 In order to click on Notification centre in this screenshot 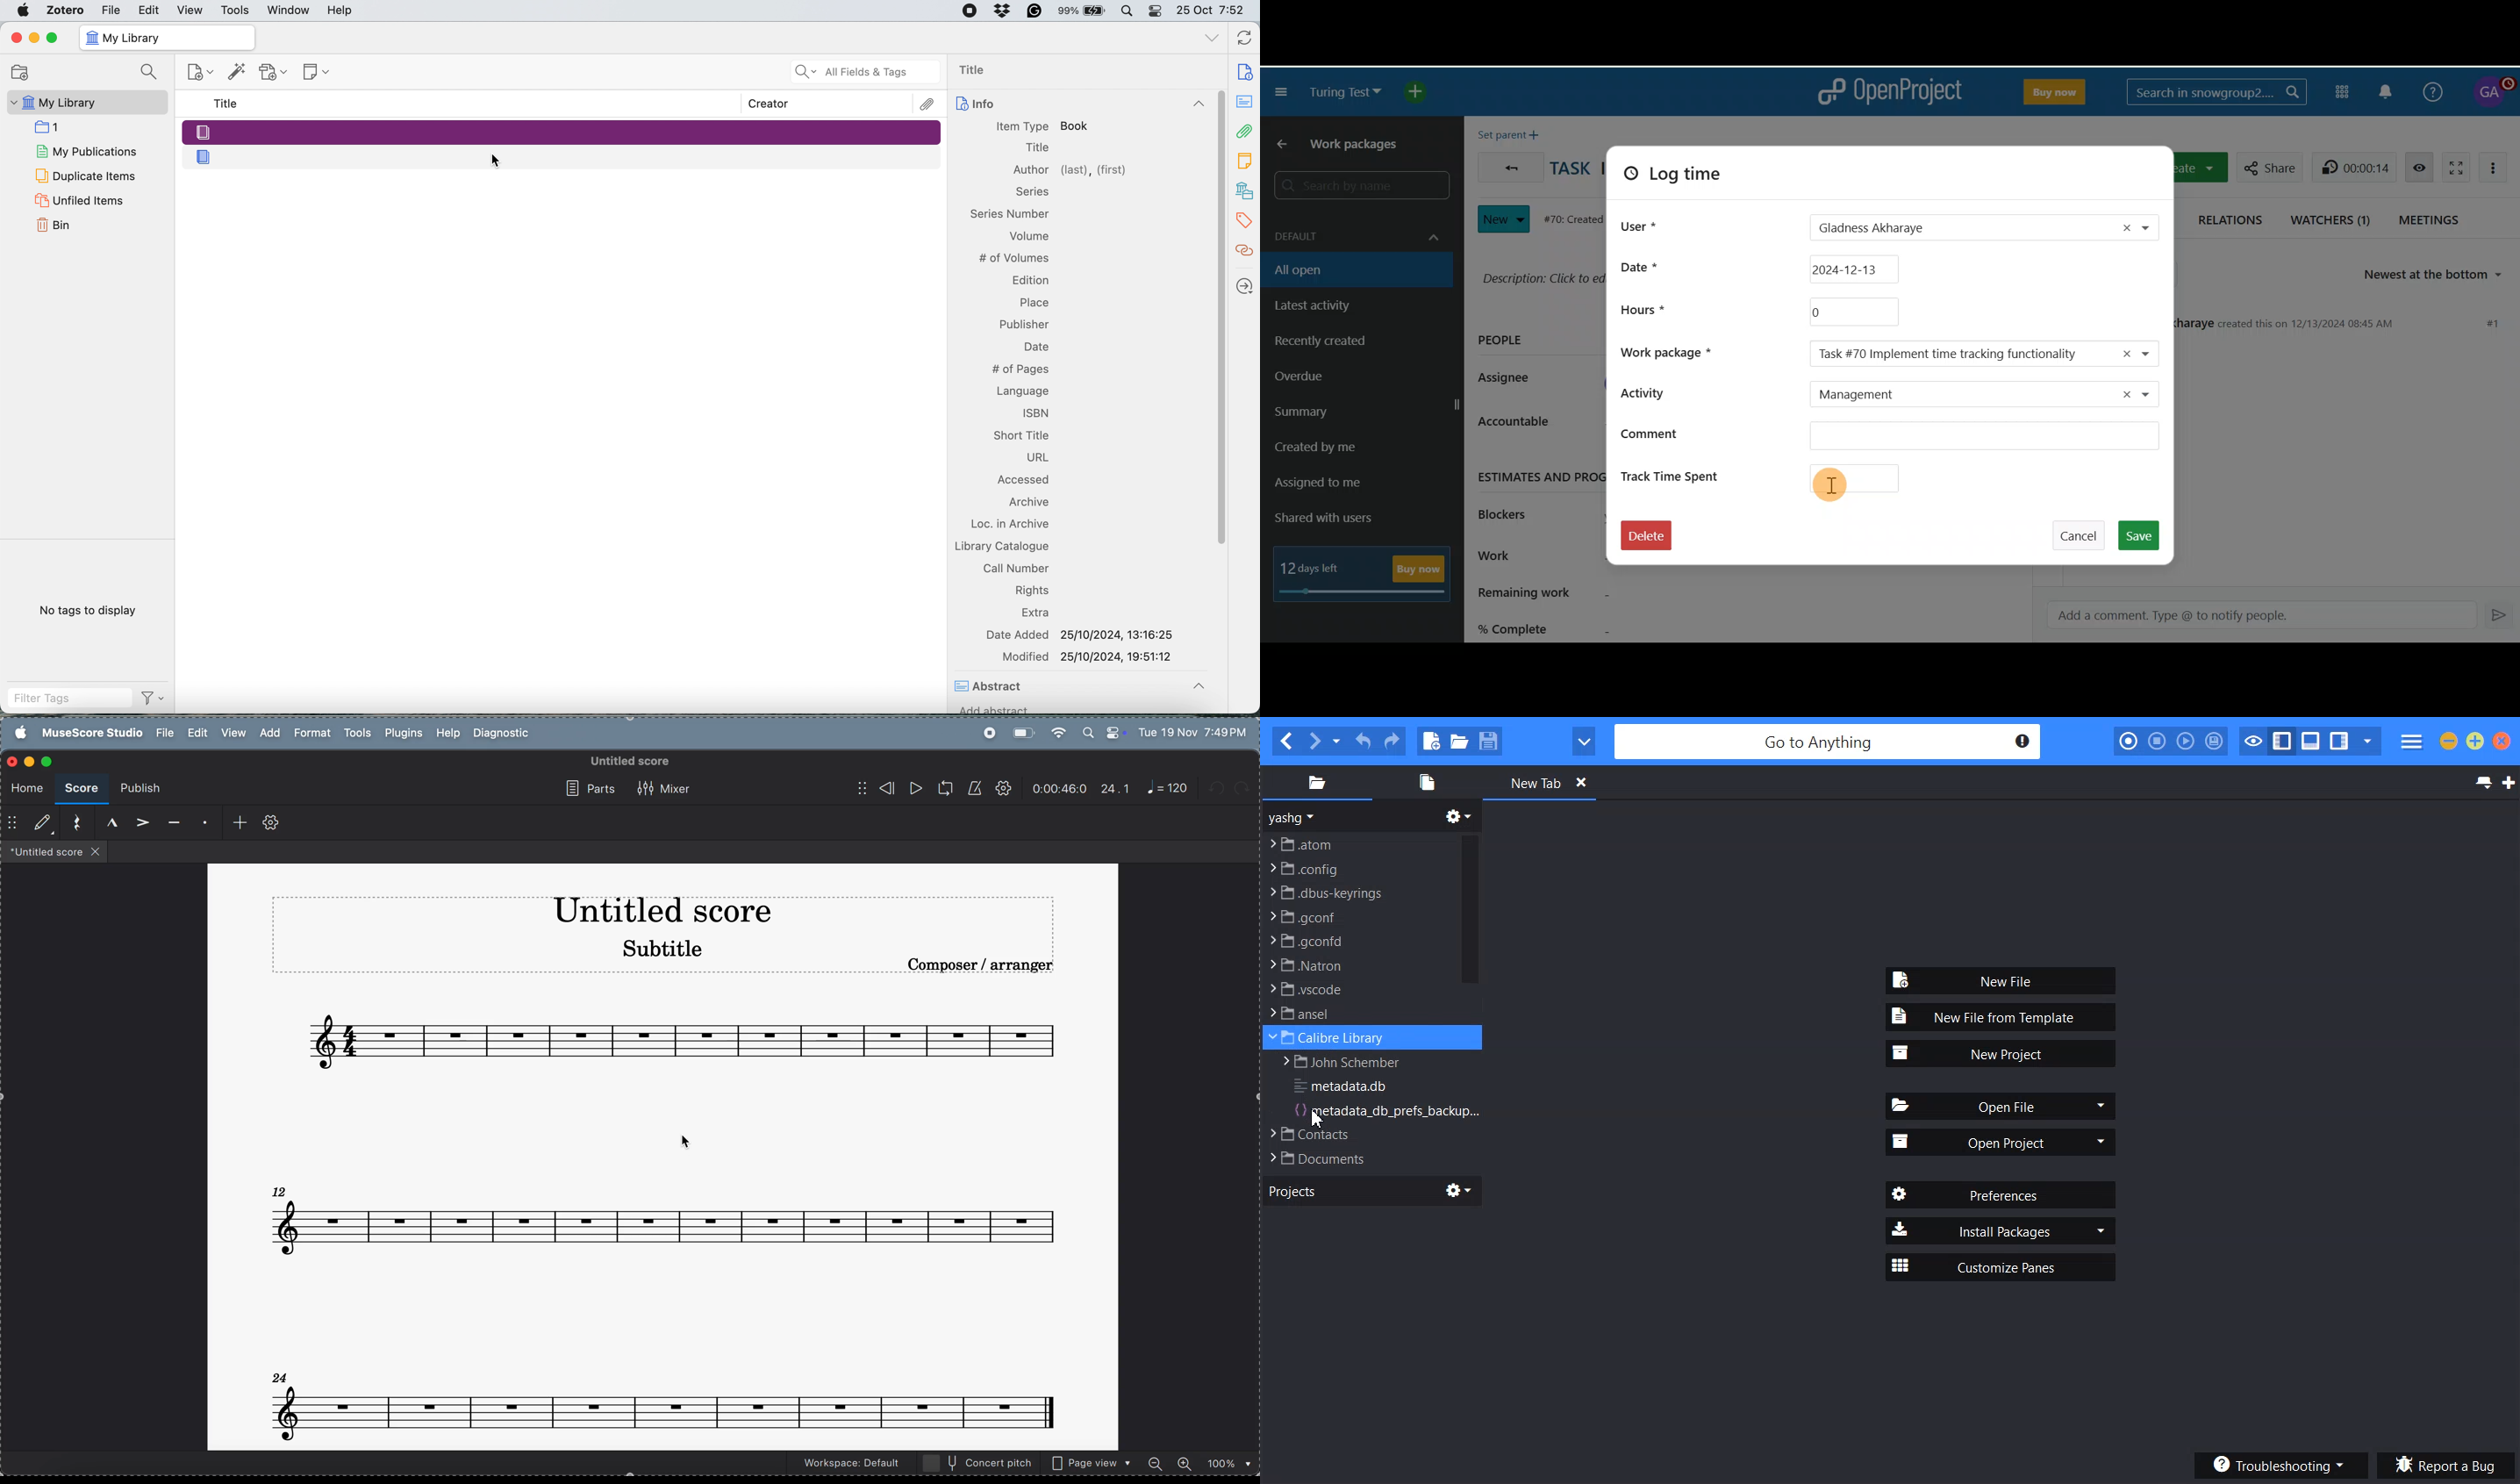, I will do `click(2387, 91)`.